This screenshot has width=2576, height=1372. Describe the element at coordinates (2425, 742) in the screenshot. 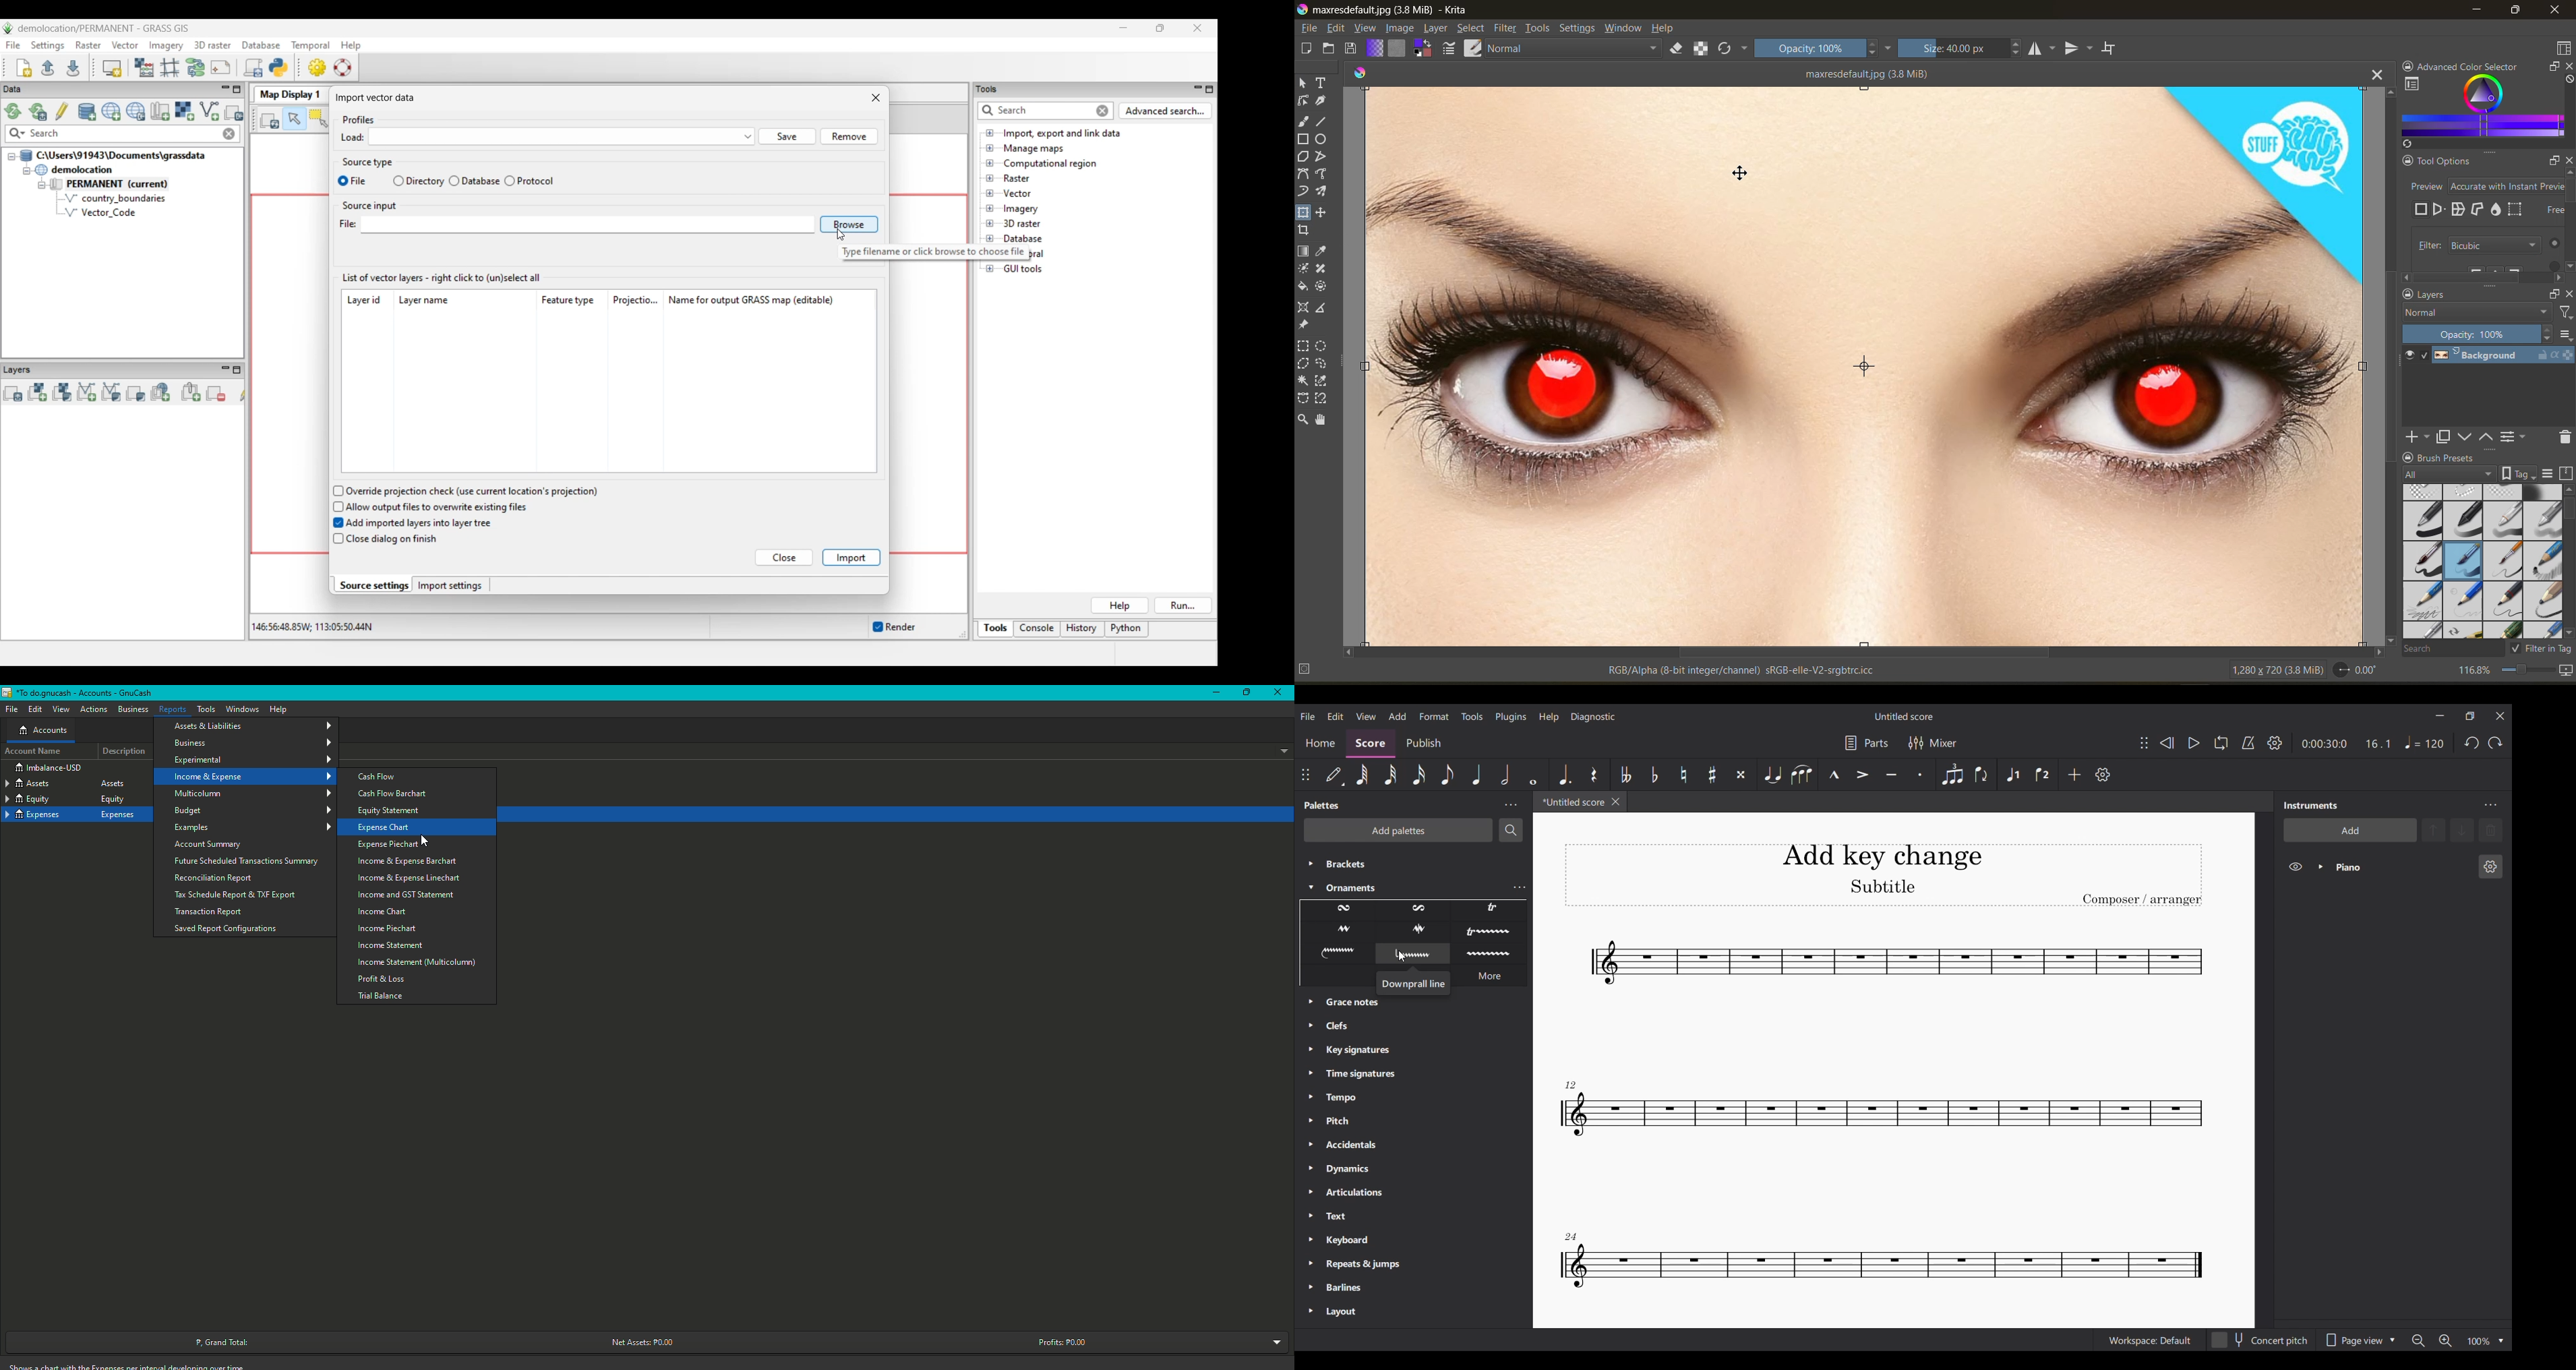

I see `Quarter note` at that location.